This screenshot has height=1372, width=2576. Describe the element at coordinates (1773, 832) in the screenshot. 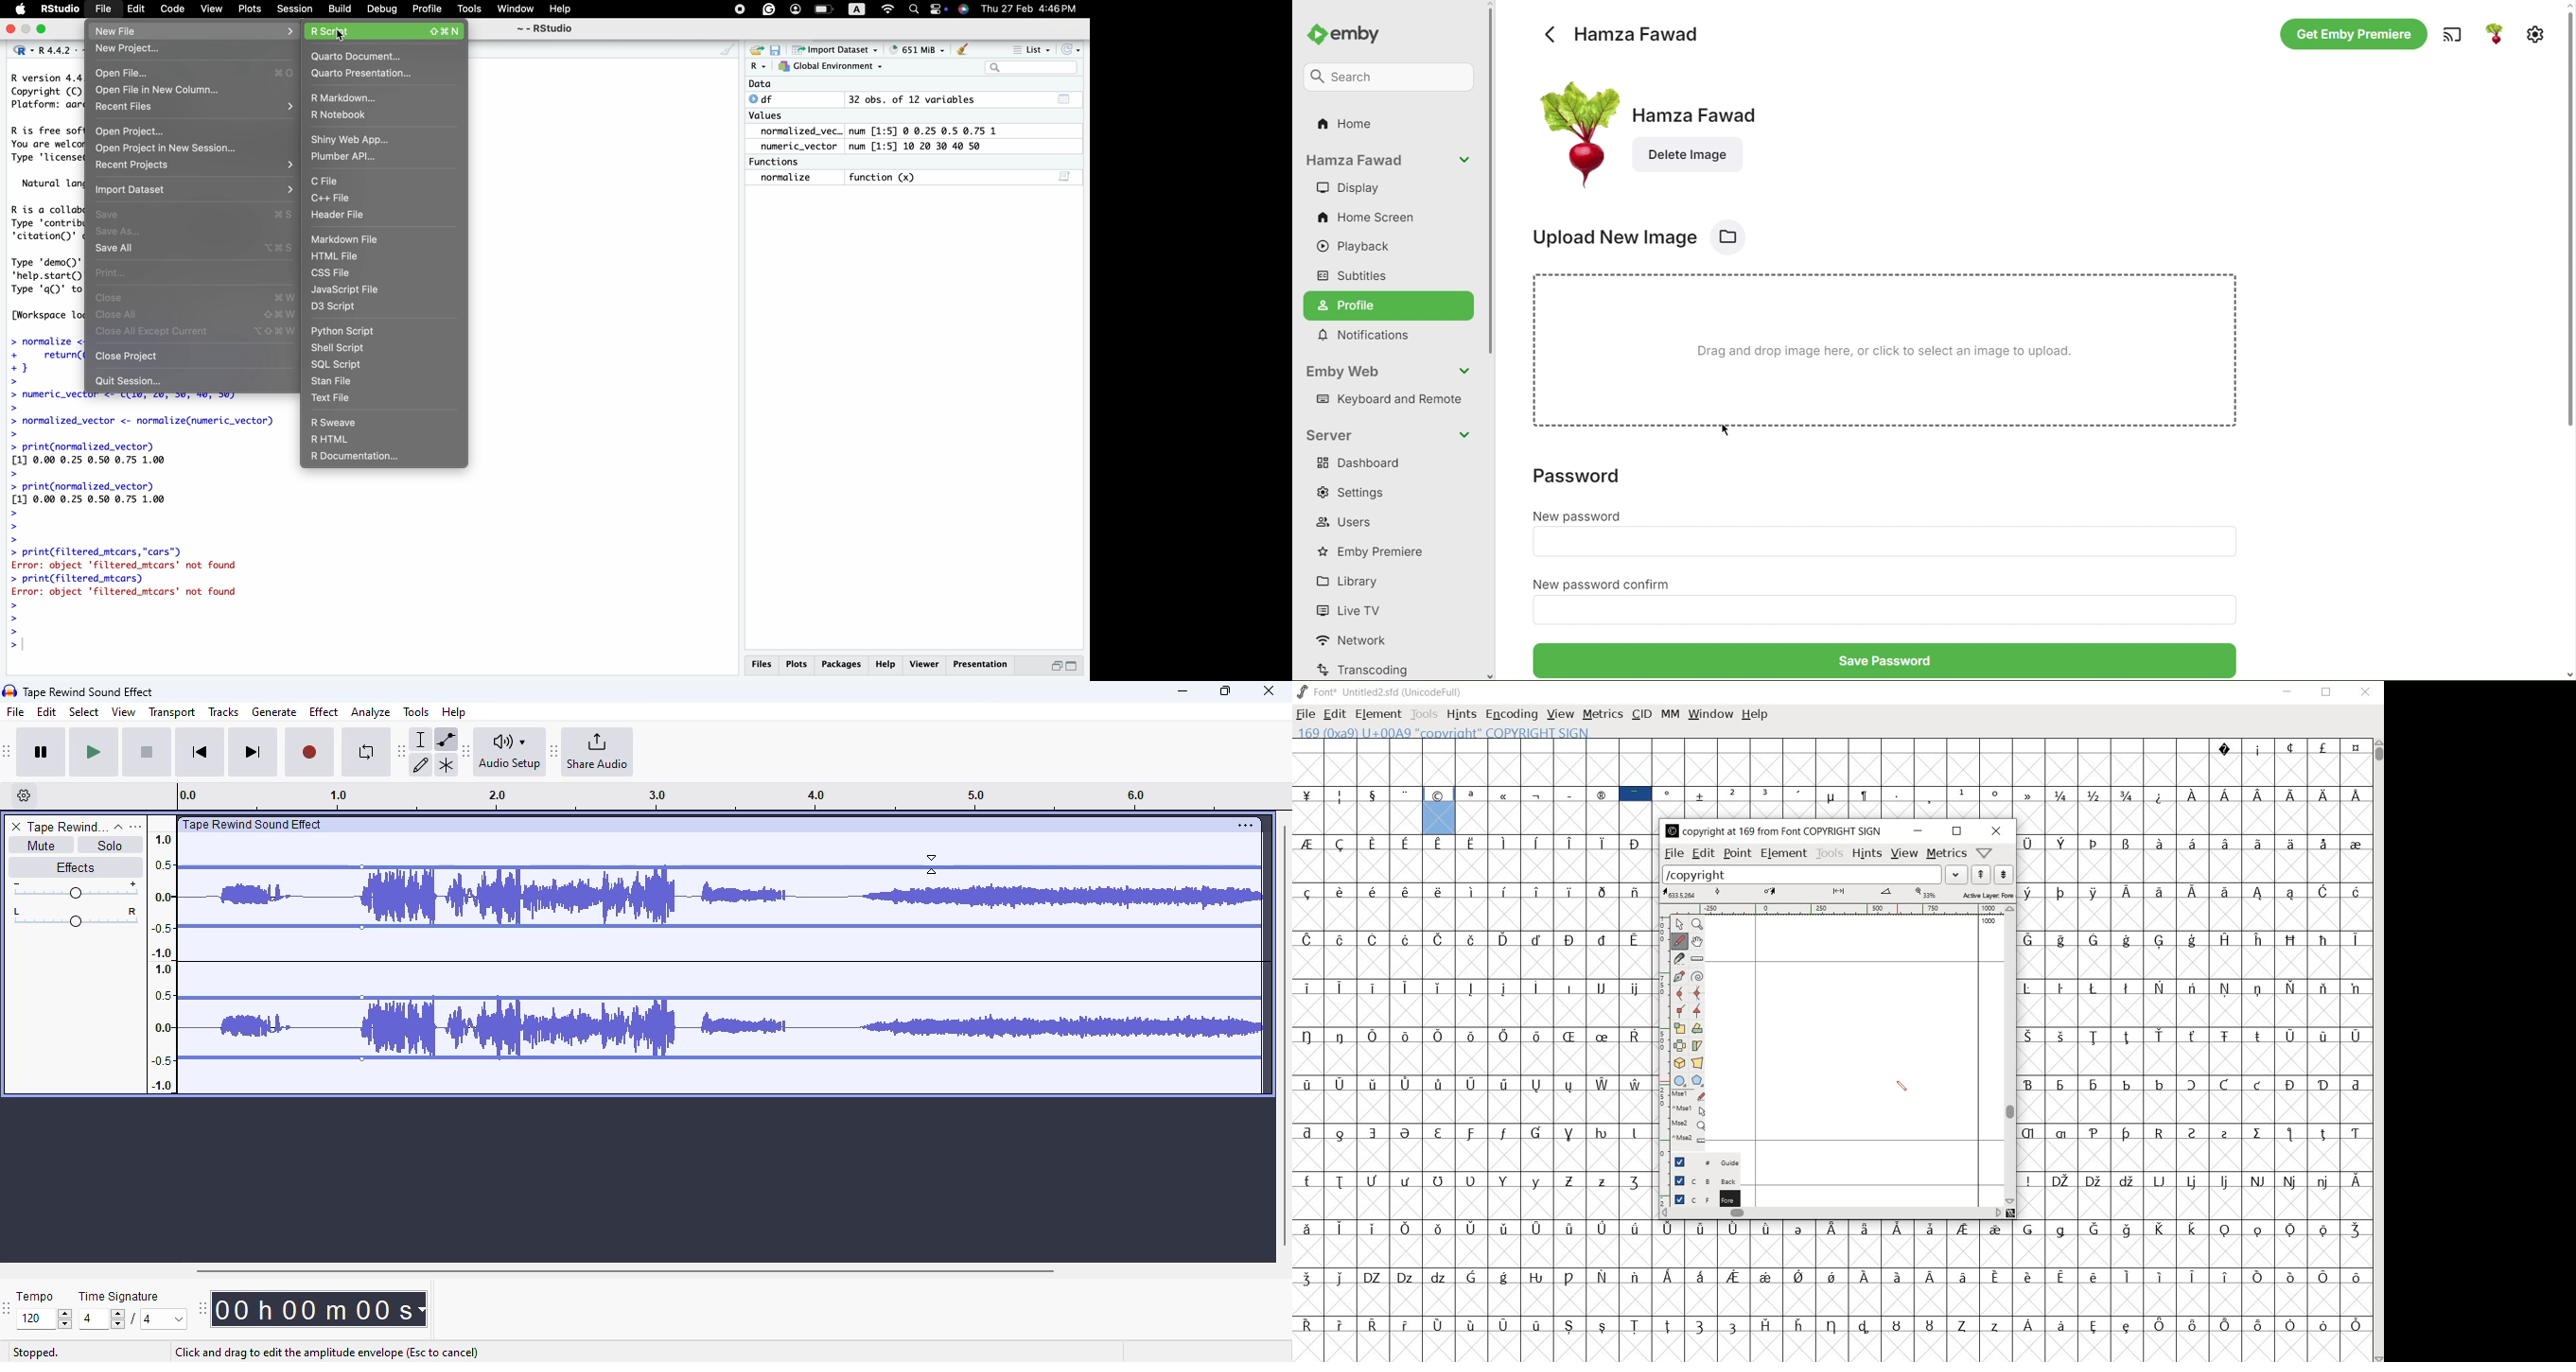

I see `COPYRIGHT AT 169 FROM FONT COPYRIGHT SIGN` at that location.